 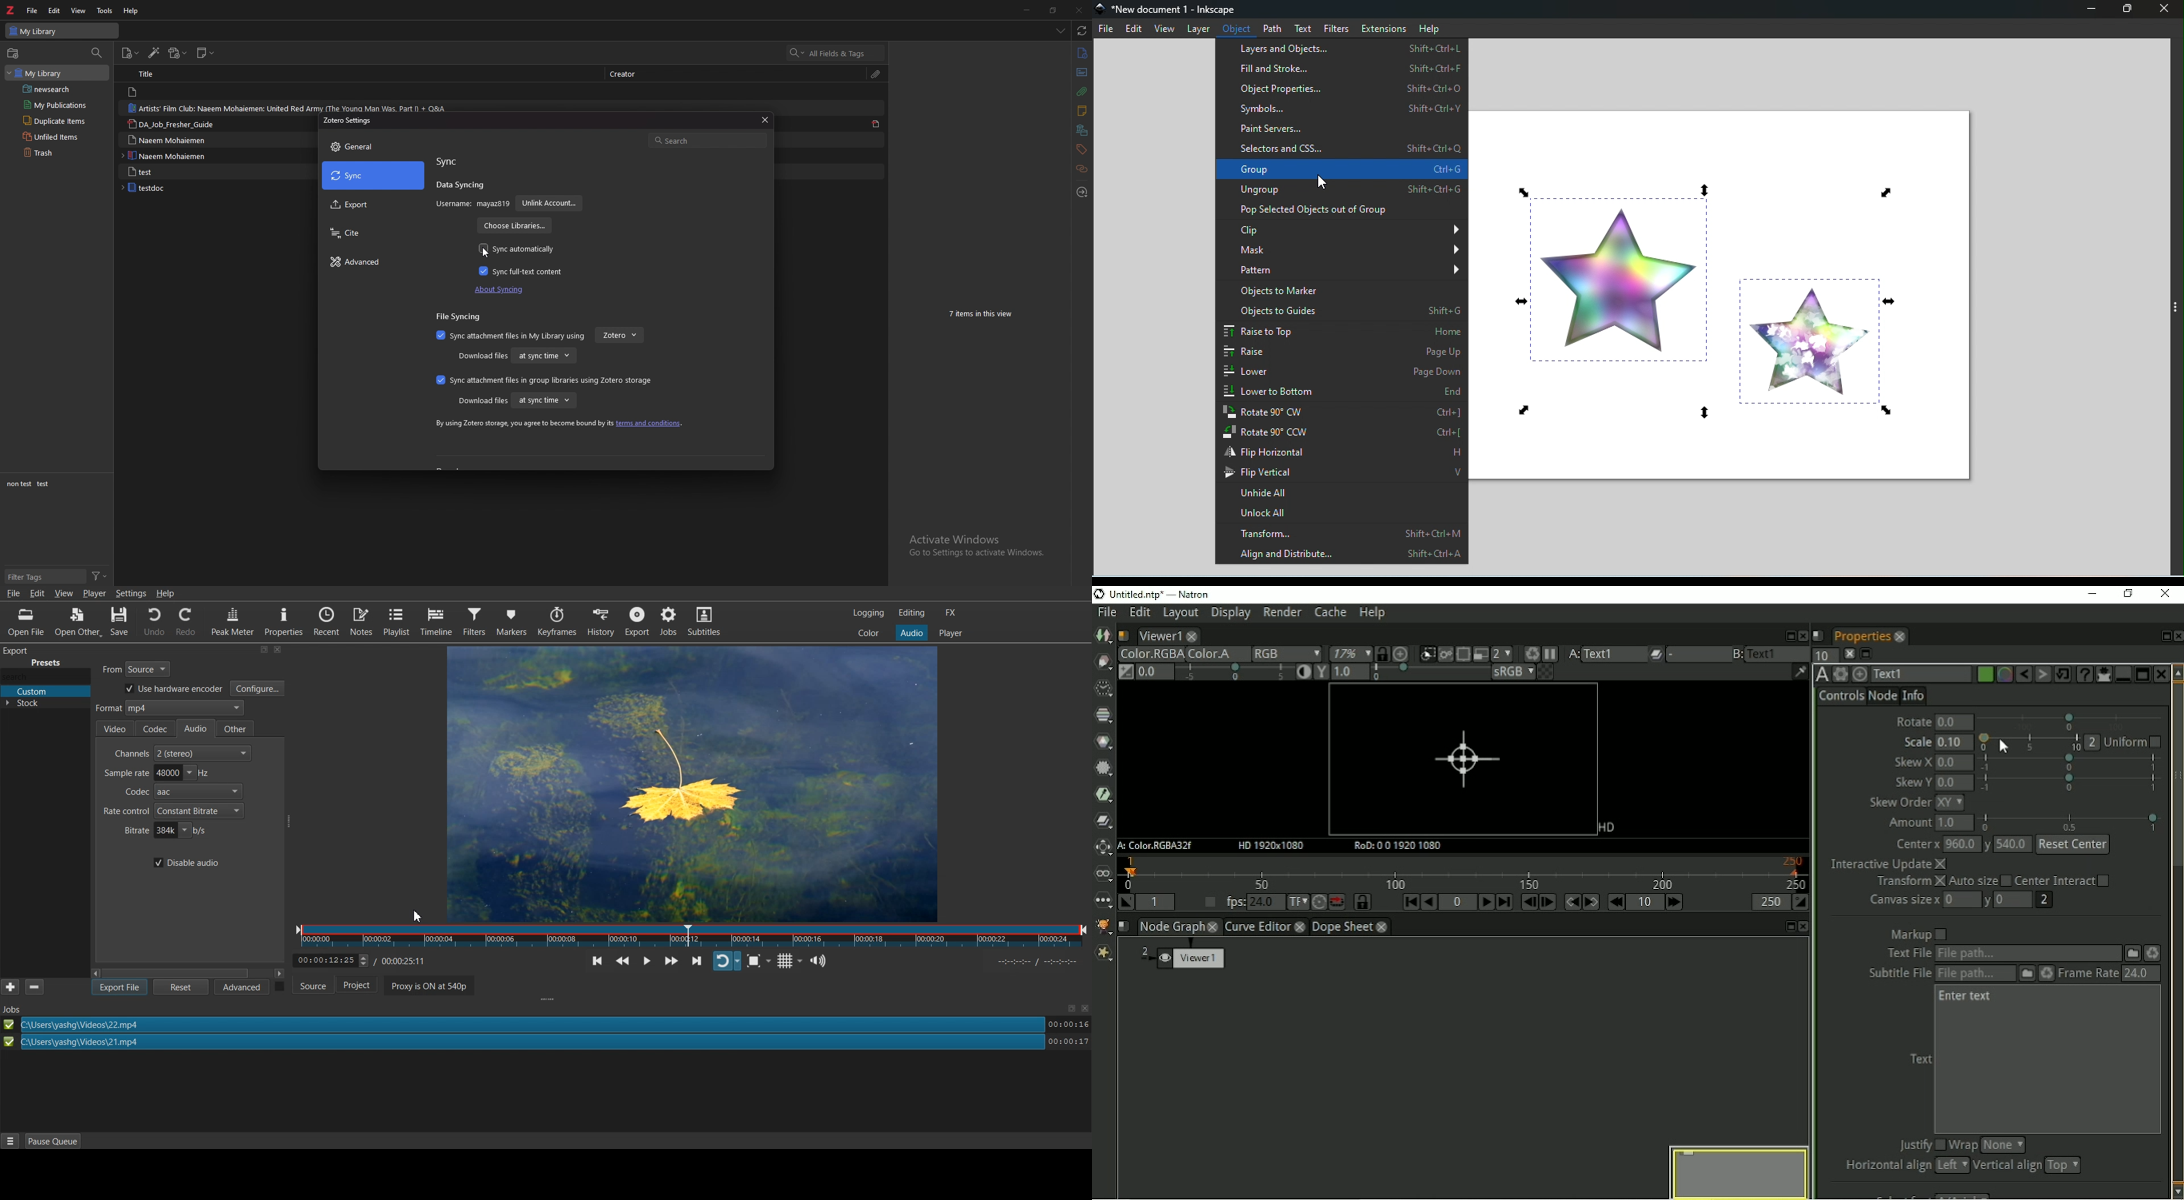 What do you see at coordinates (373, 176) in the screenshot?
I see `sync` at bounding box center [373, 176].